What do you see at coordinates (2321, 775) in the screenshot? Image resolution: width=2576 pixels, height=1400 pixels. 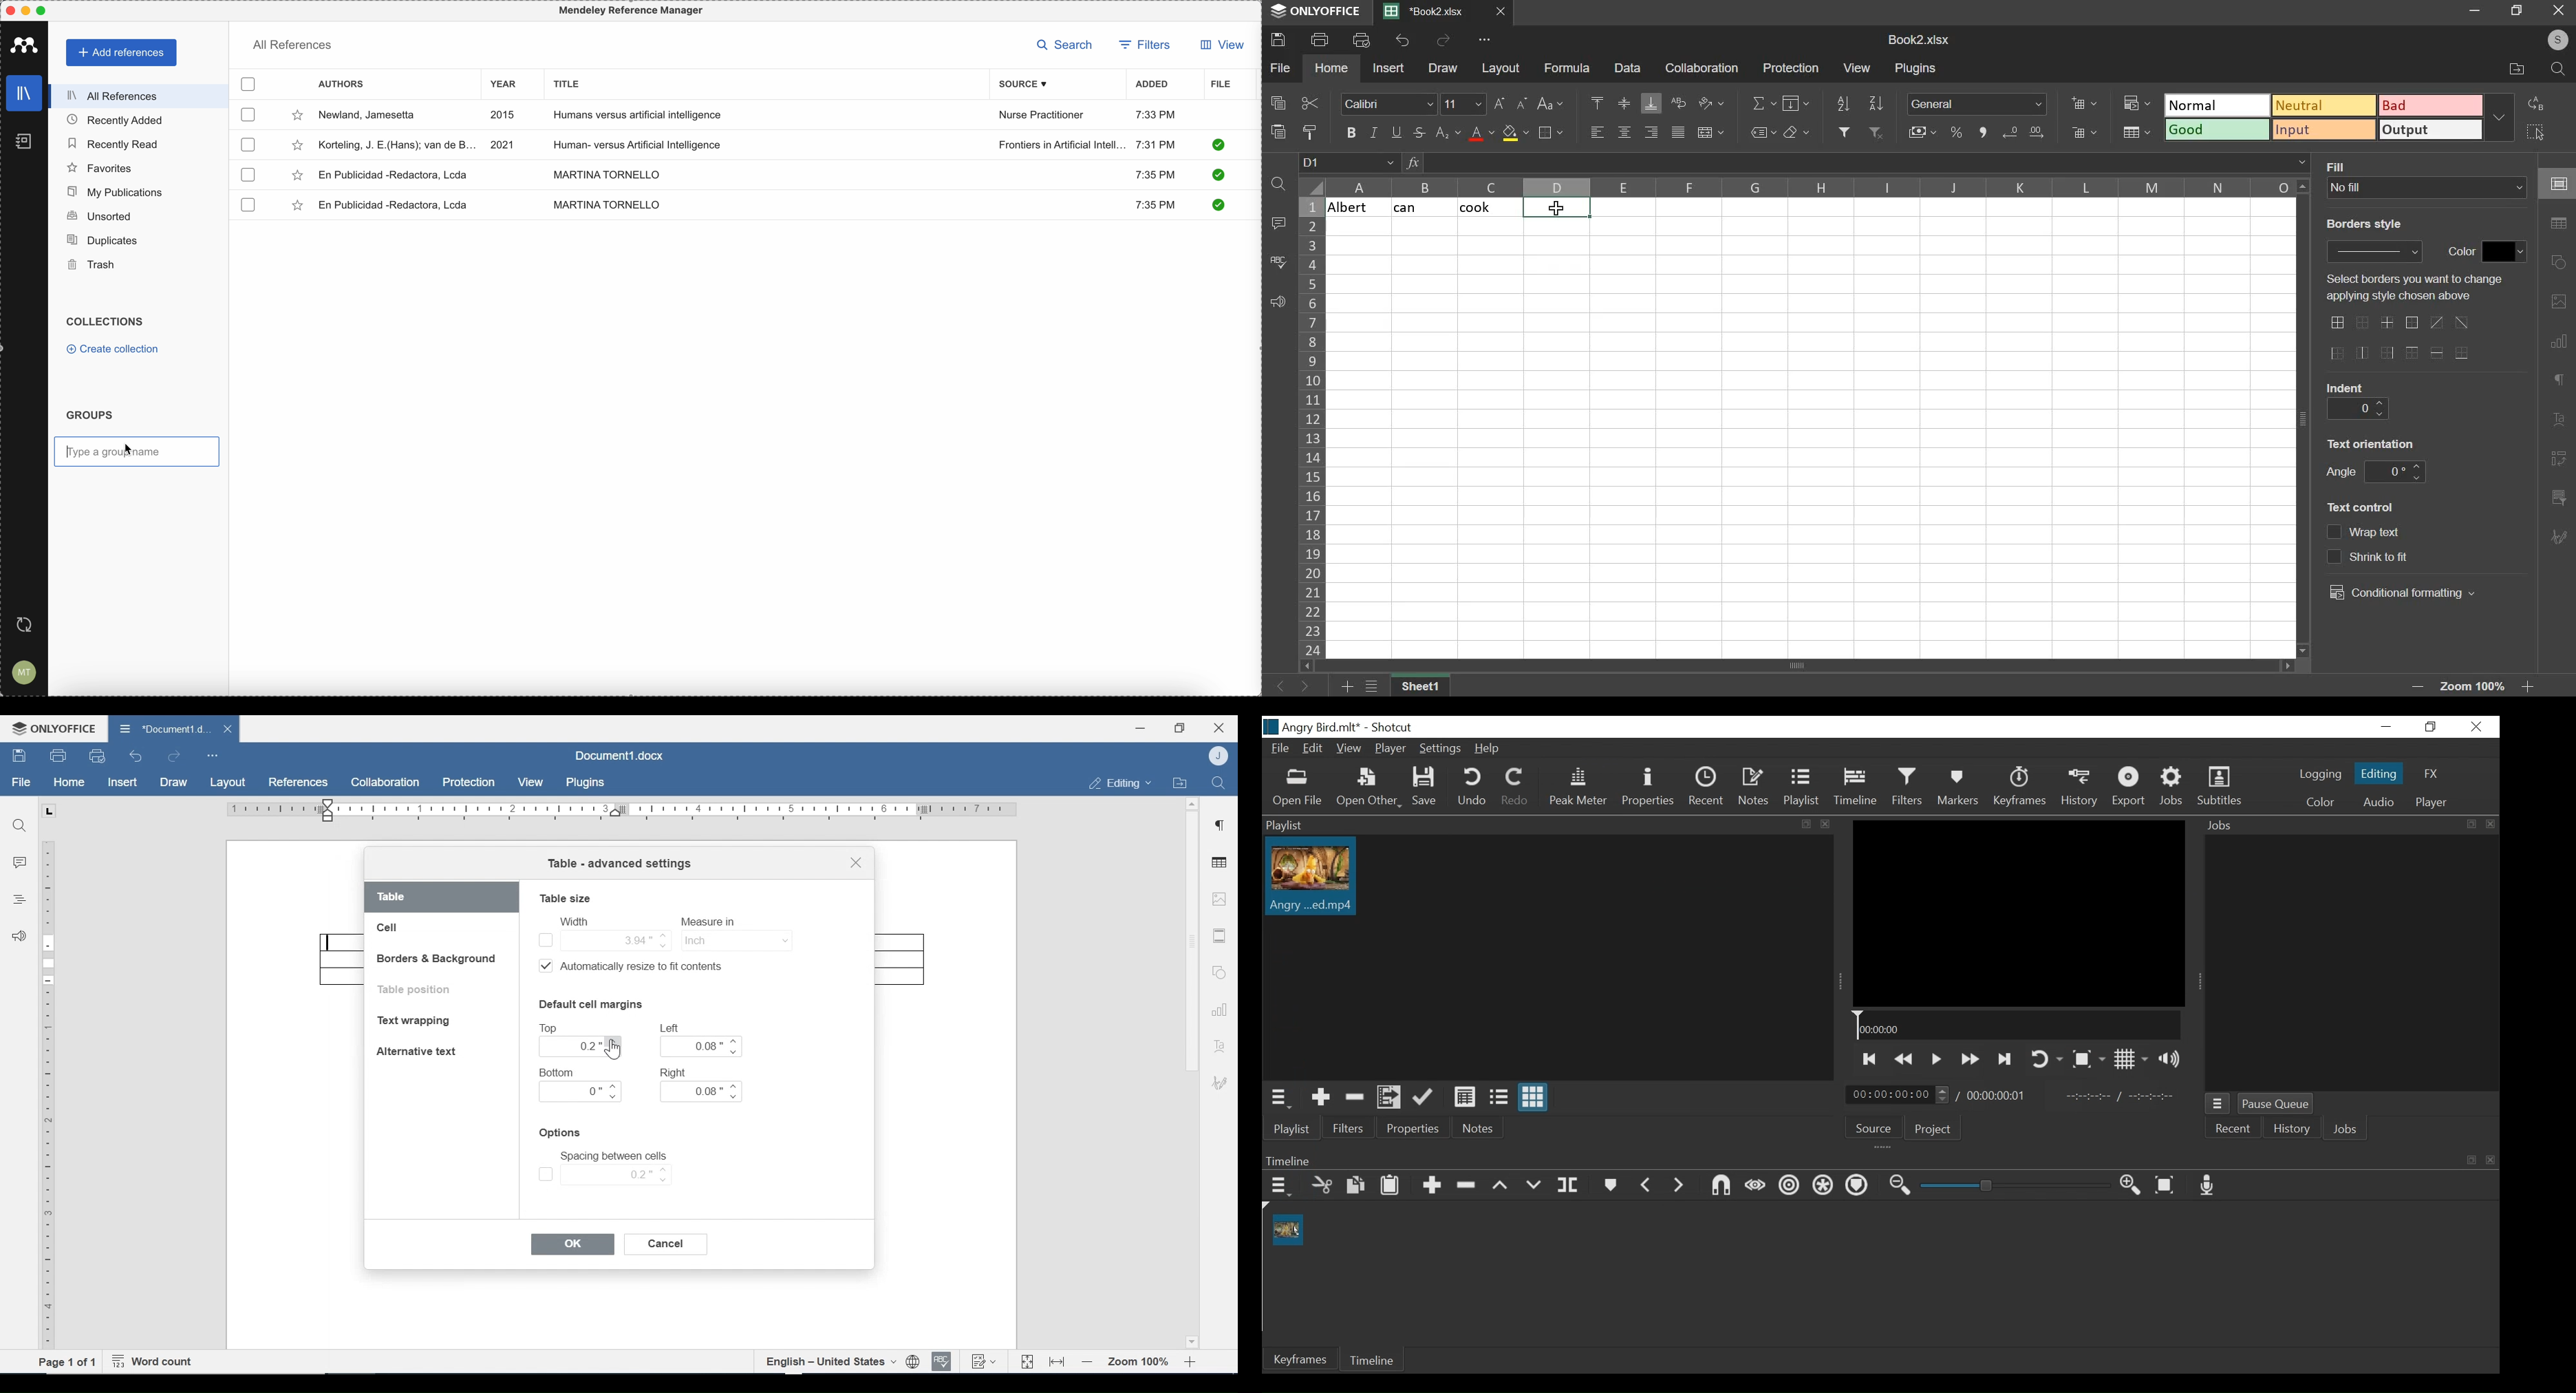 I see `logging` at bounding box center [2321, 775].